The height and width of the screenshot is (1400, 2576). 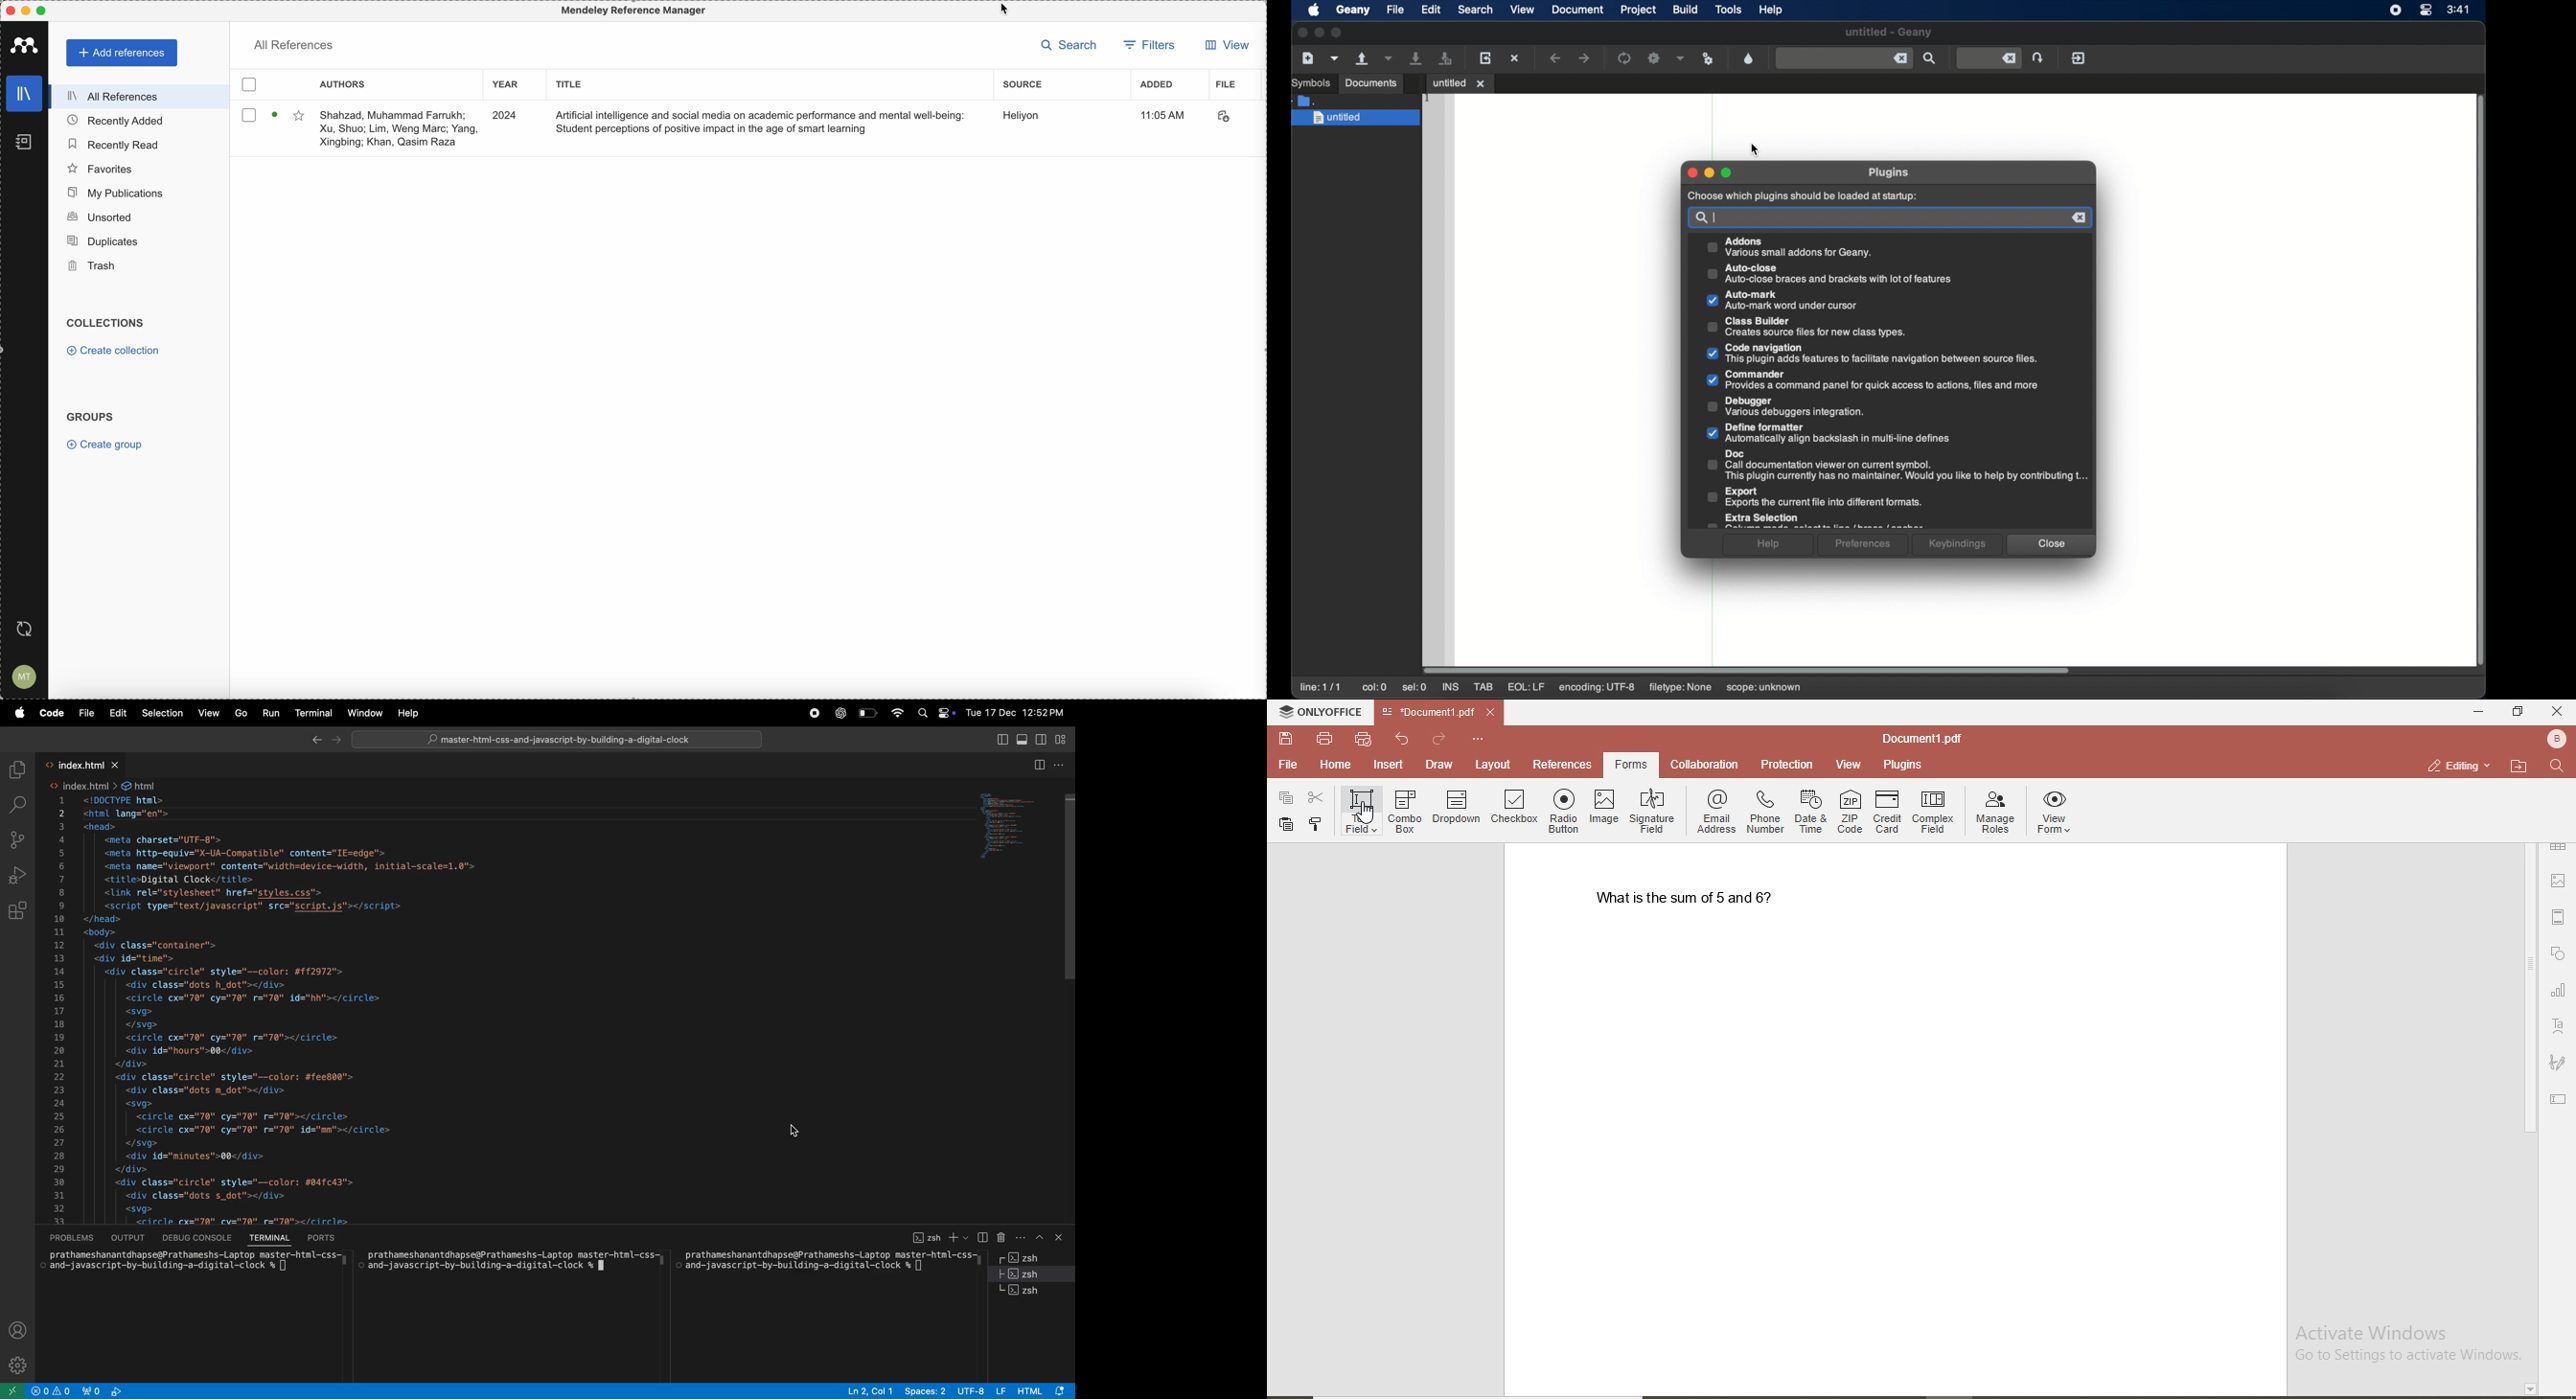 I want to click on recently added, so click(x=117, y=120).